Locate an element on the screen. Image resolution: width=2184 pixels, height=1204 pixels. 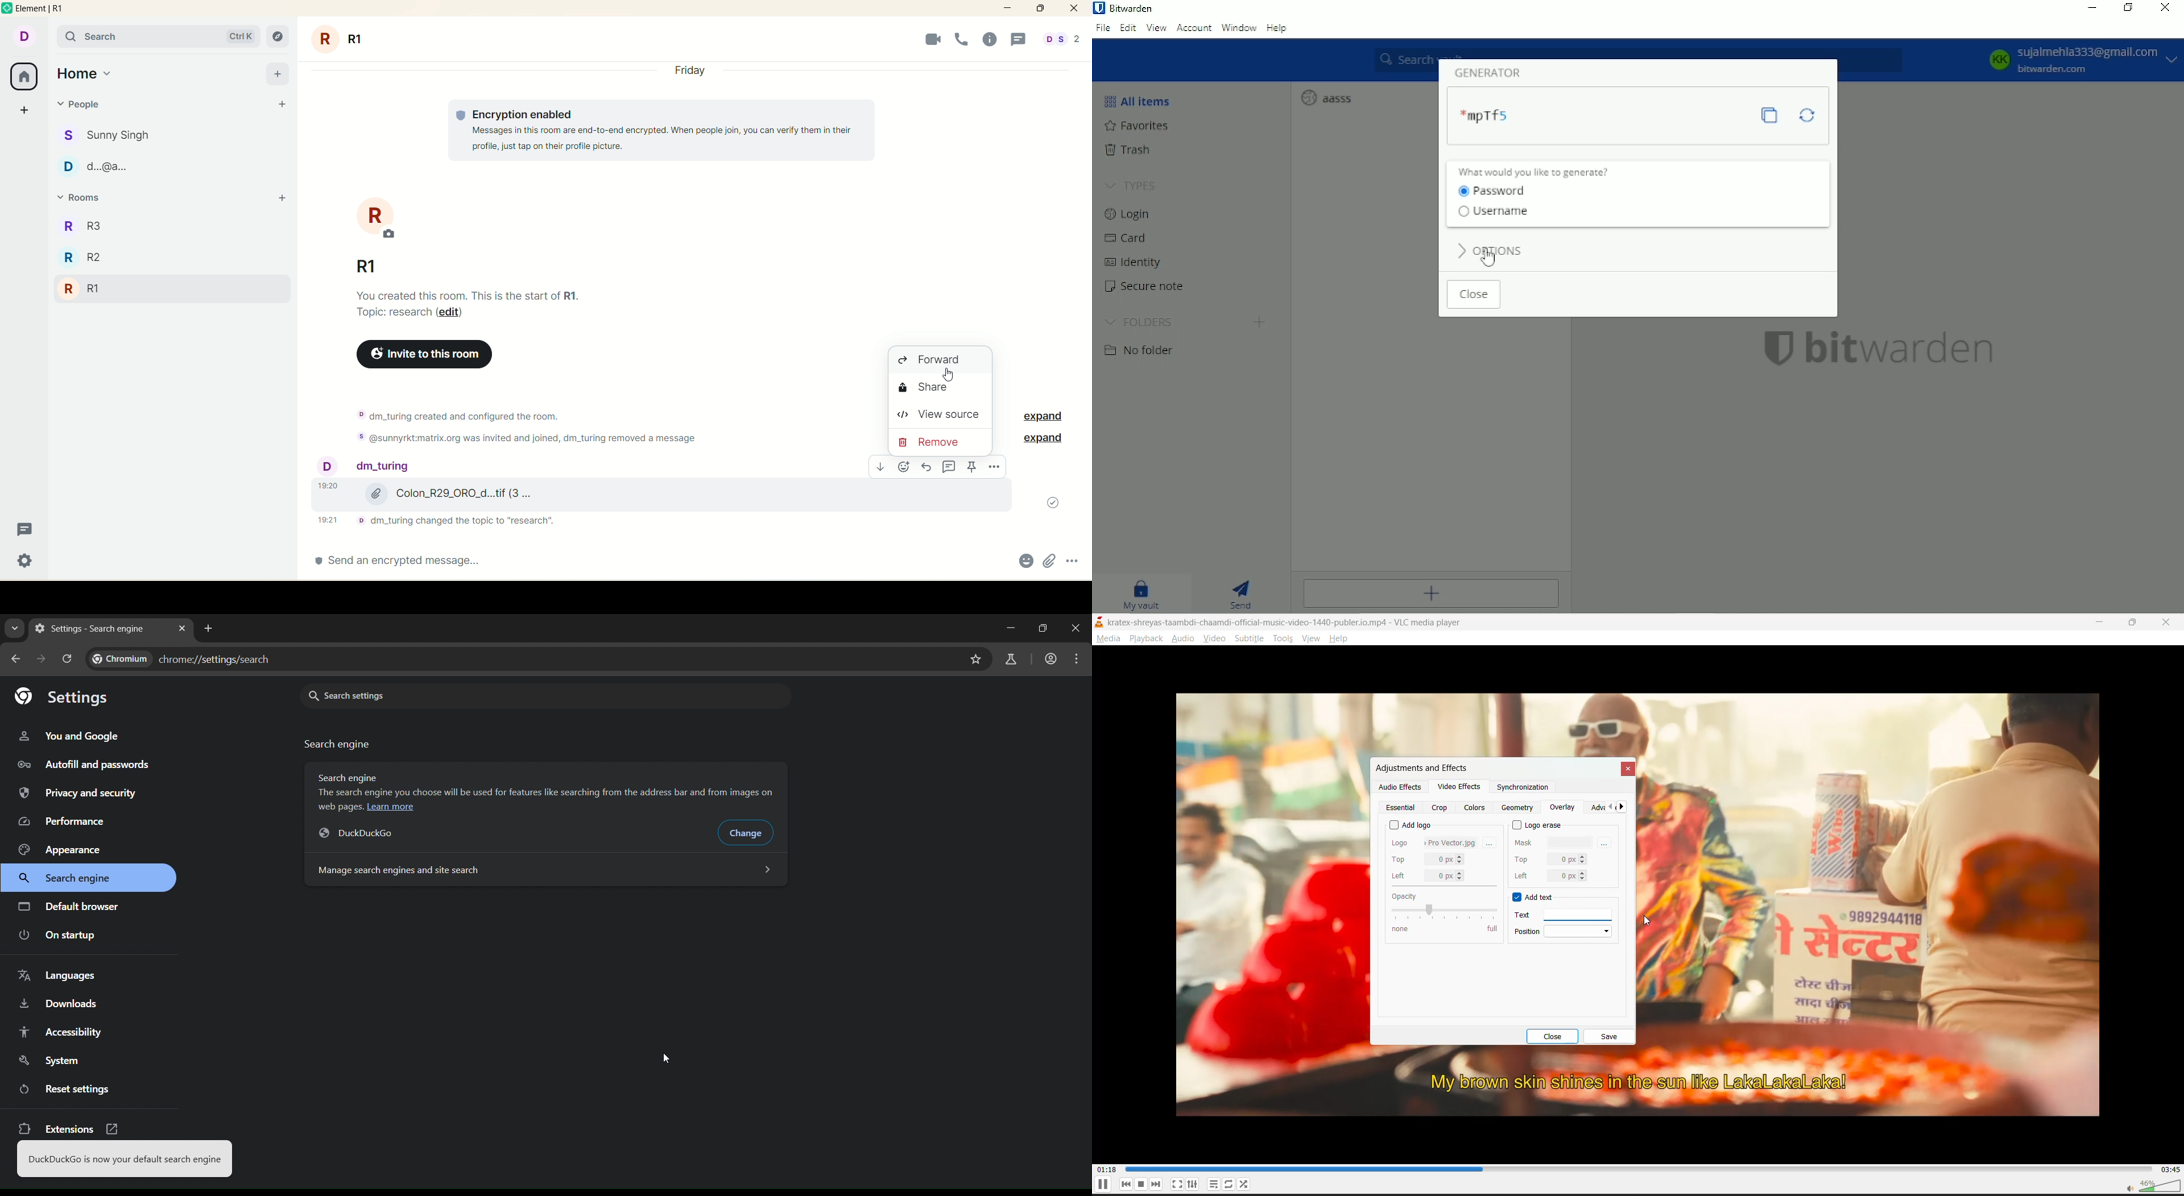
loop is located at coordinates (1228, 1185).